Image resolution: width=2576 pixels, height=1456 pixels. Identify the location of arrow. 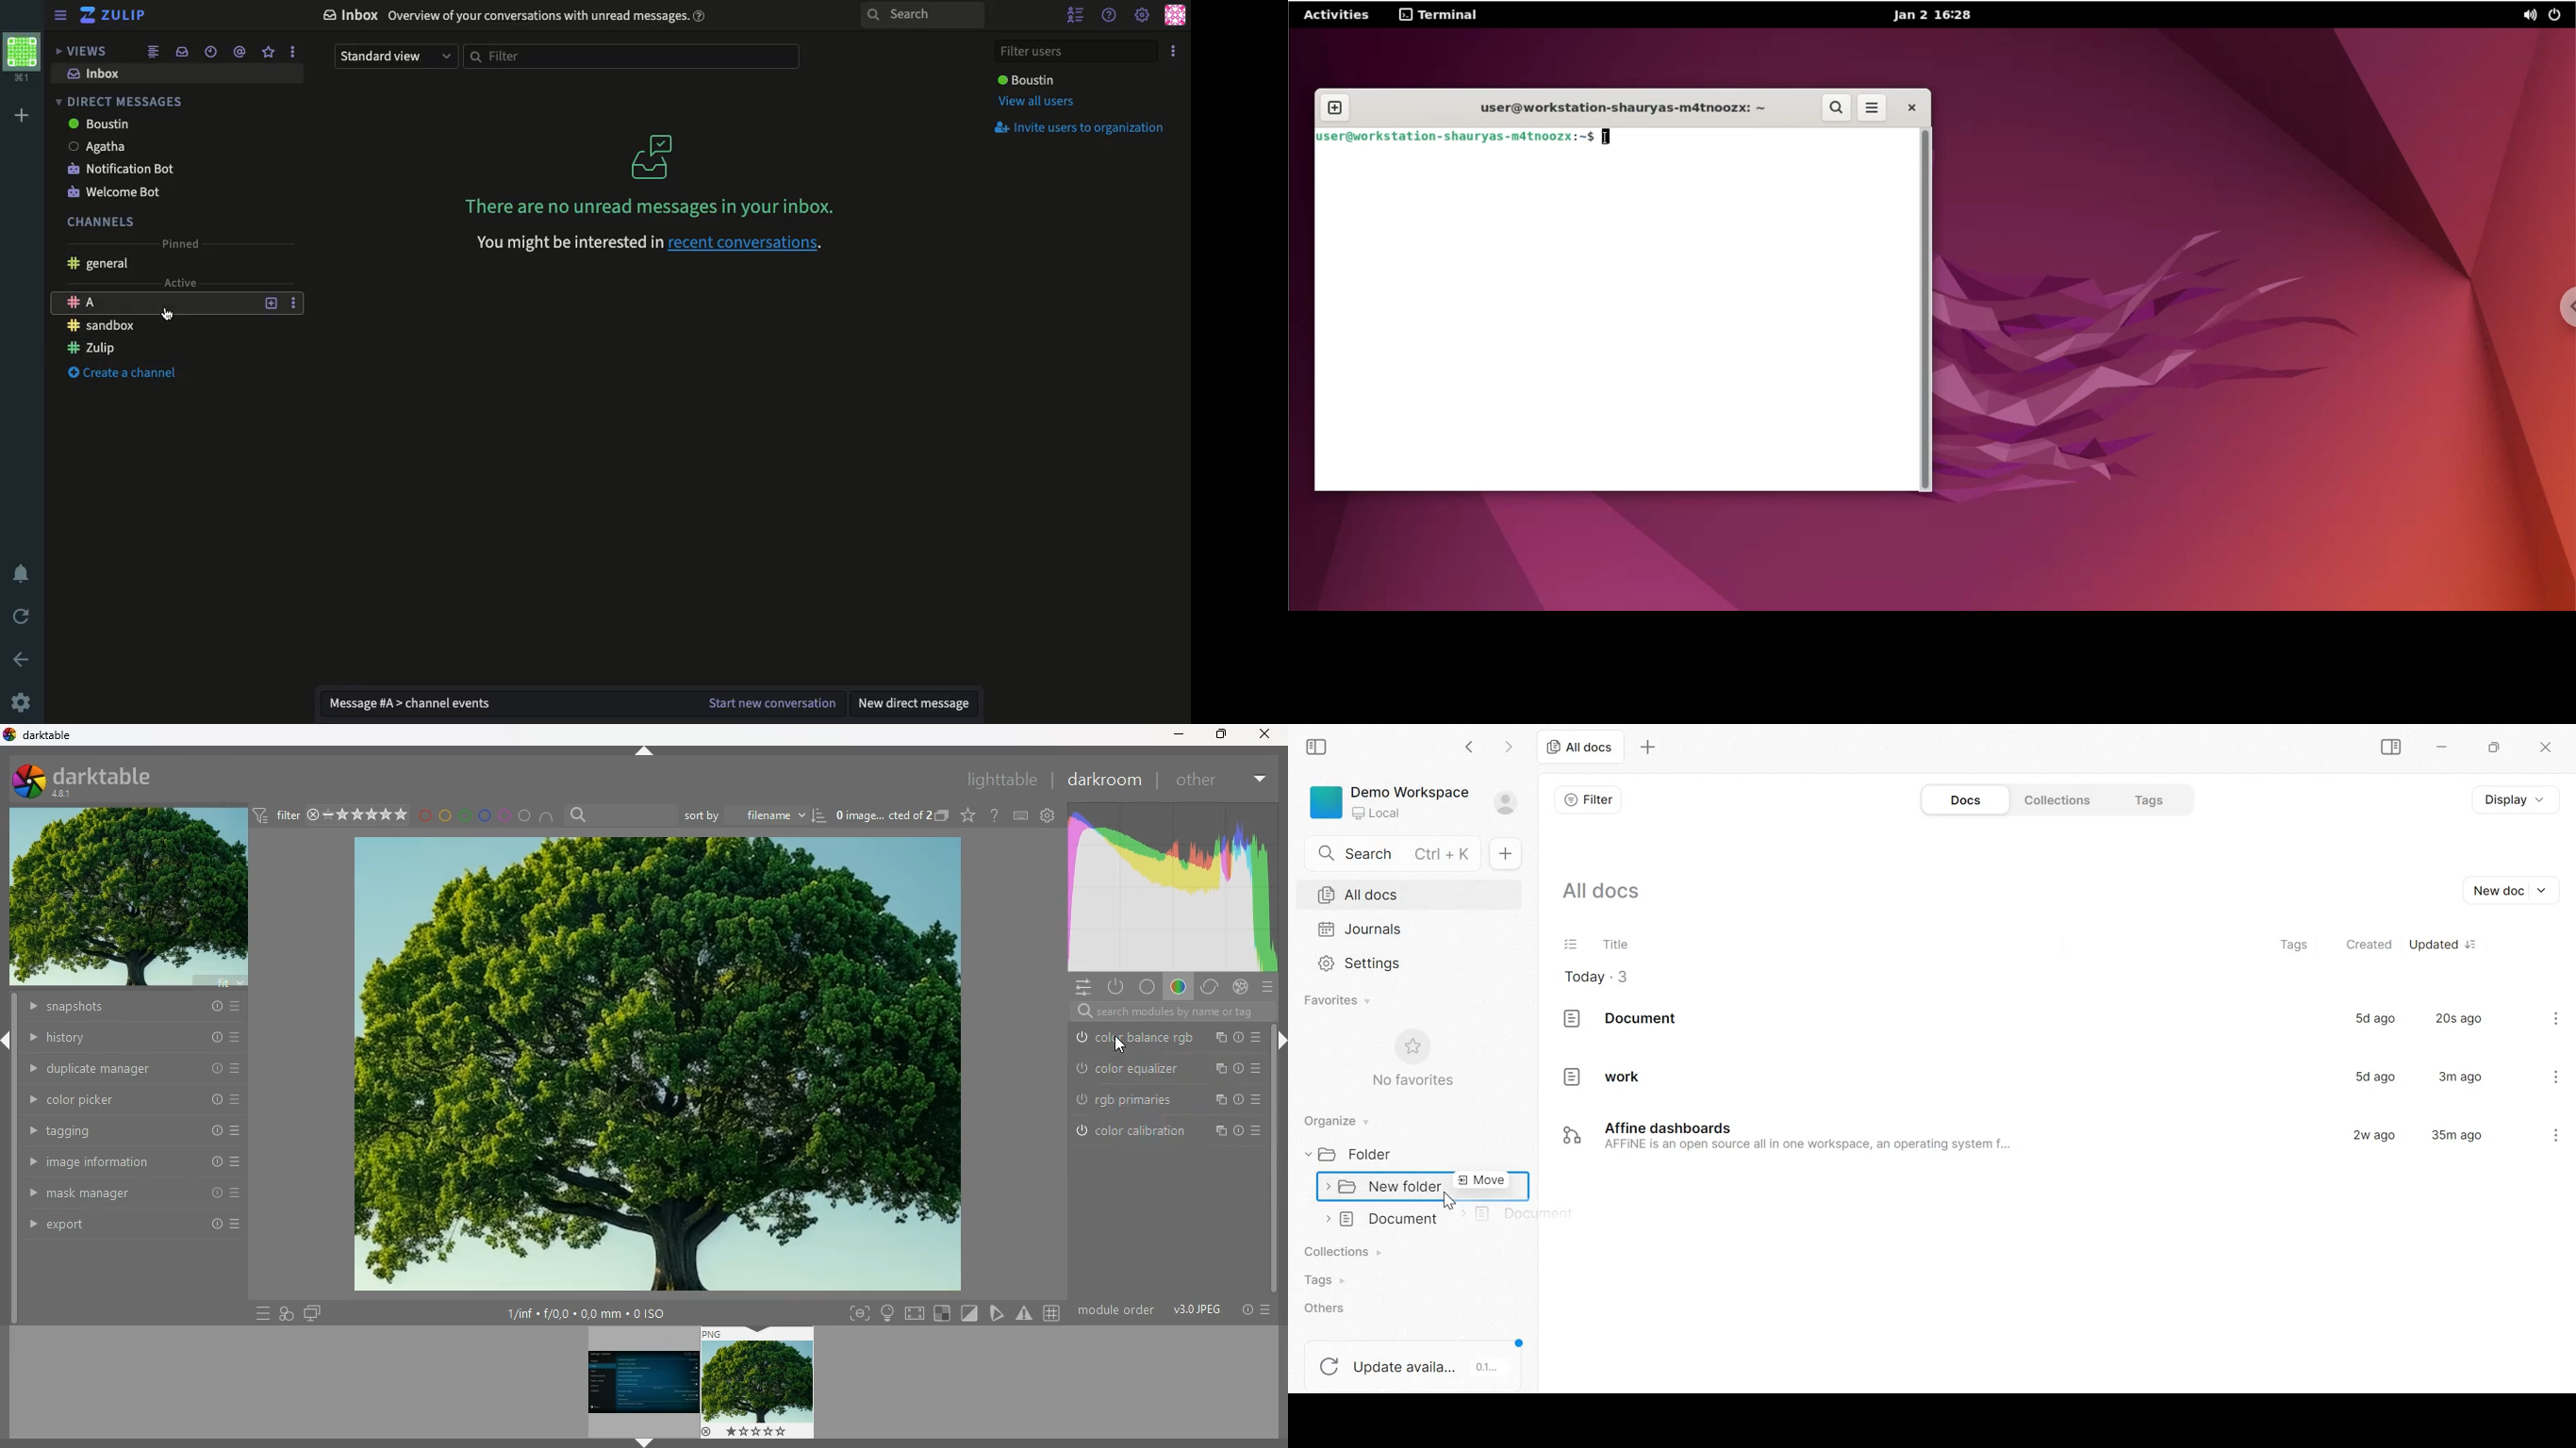
(645, 752).